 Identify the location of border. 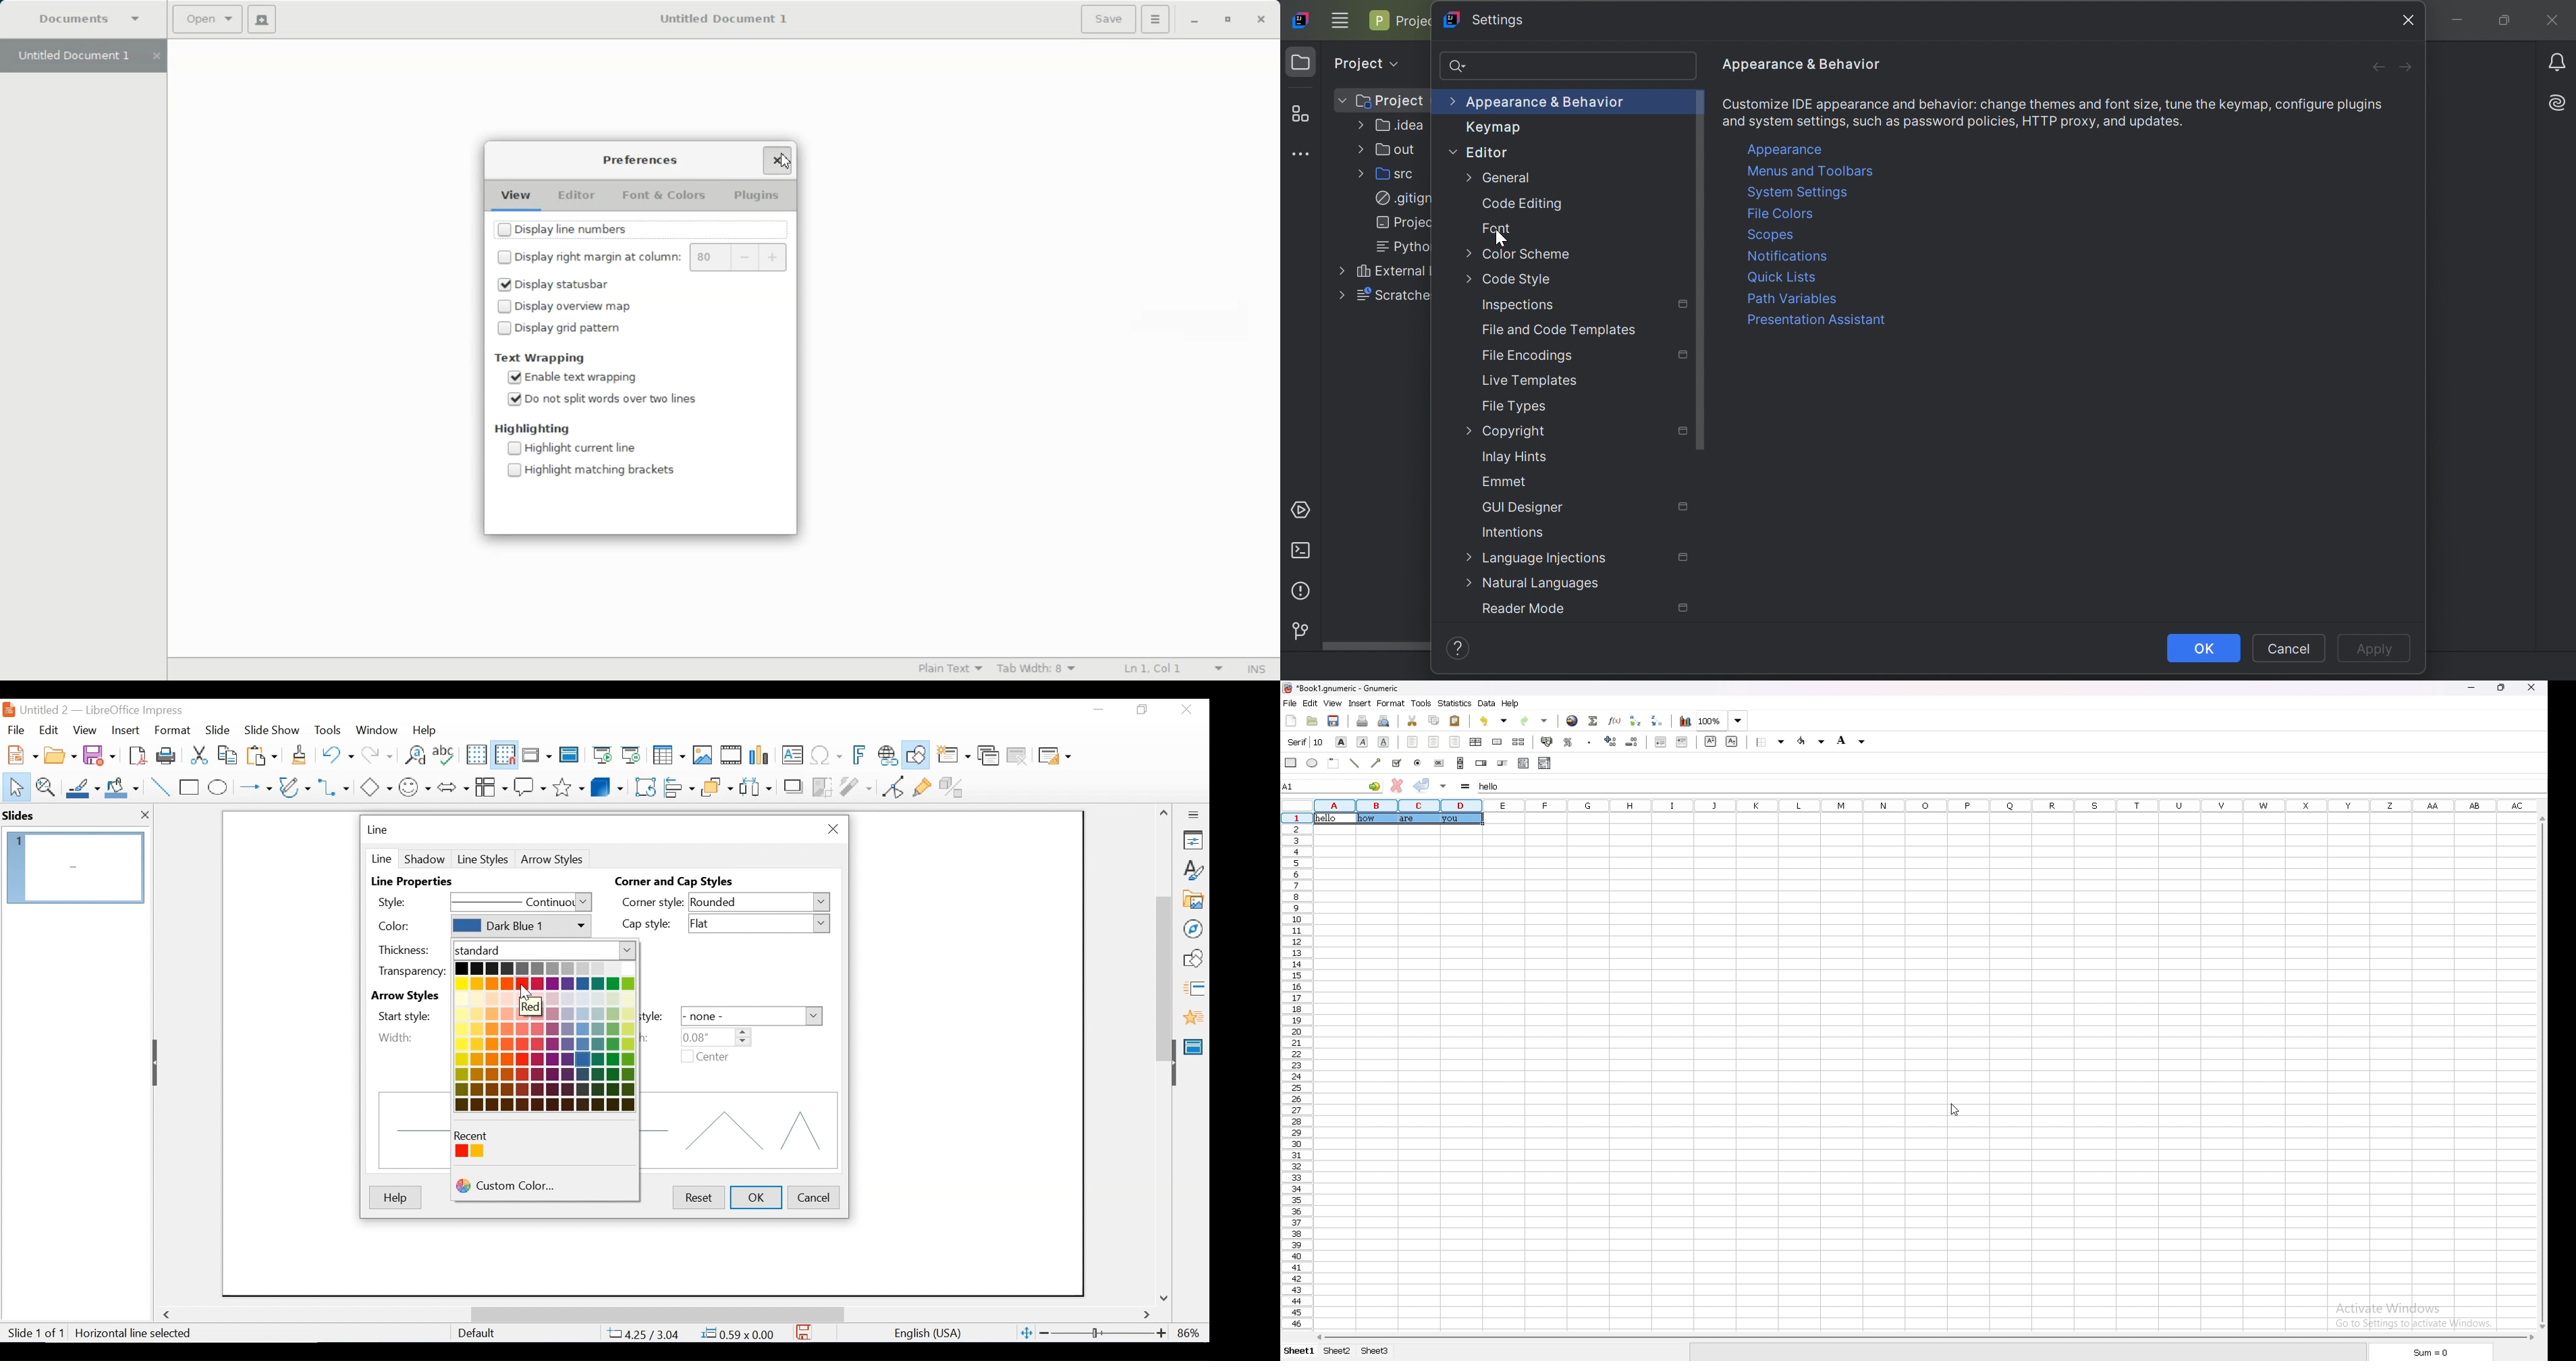
(1772, 742).